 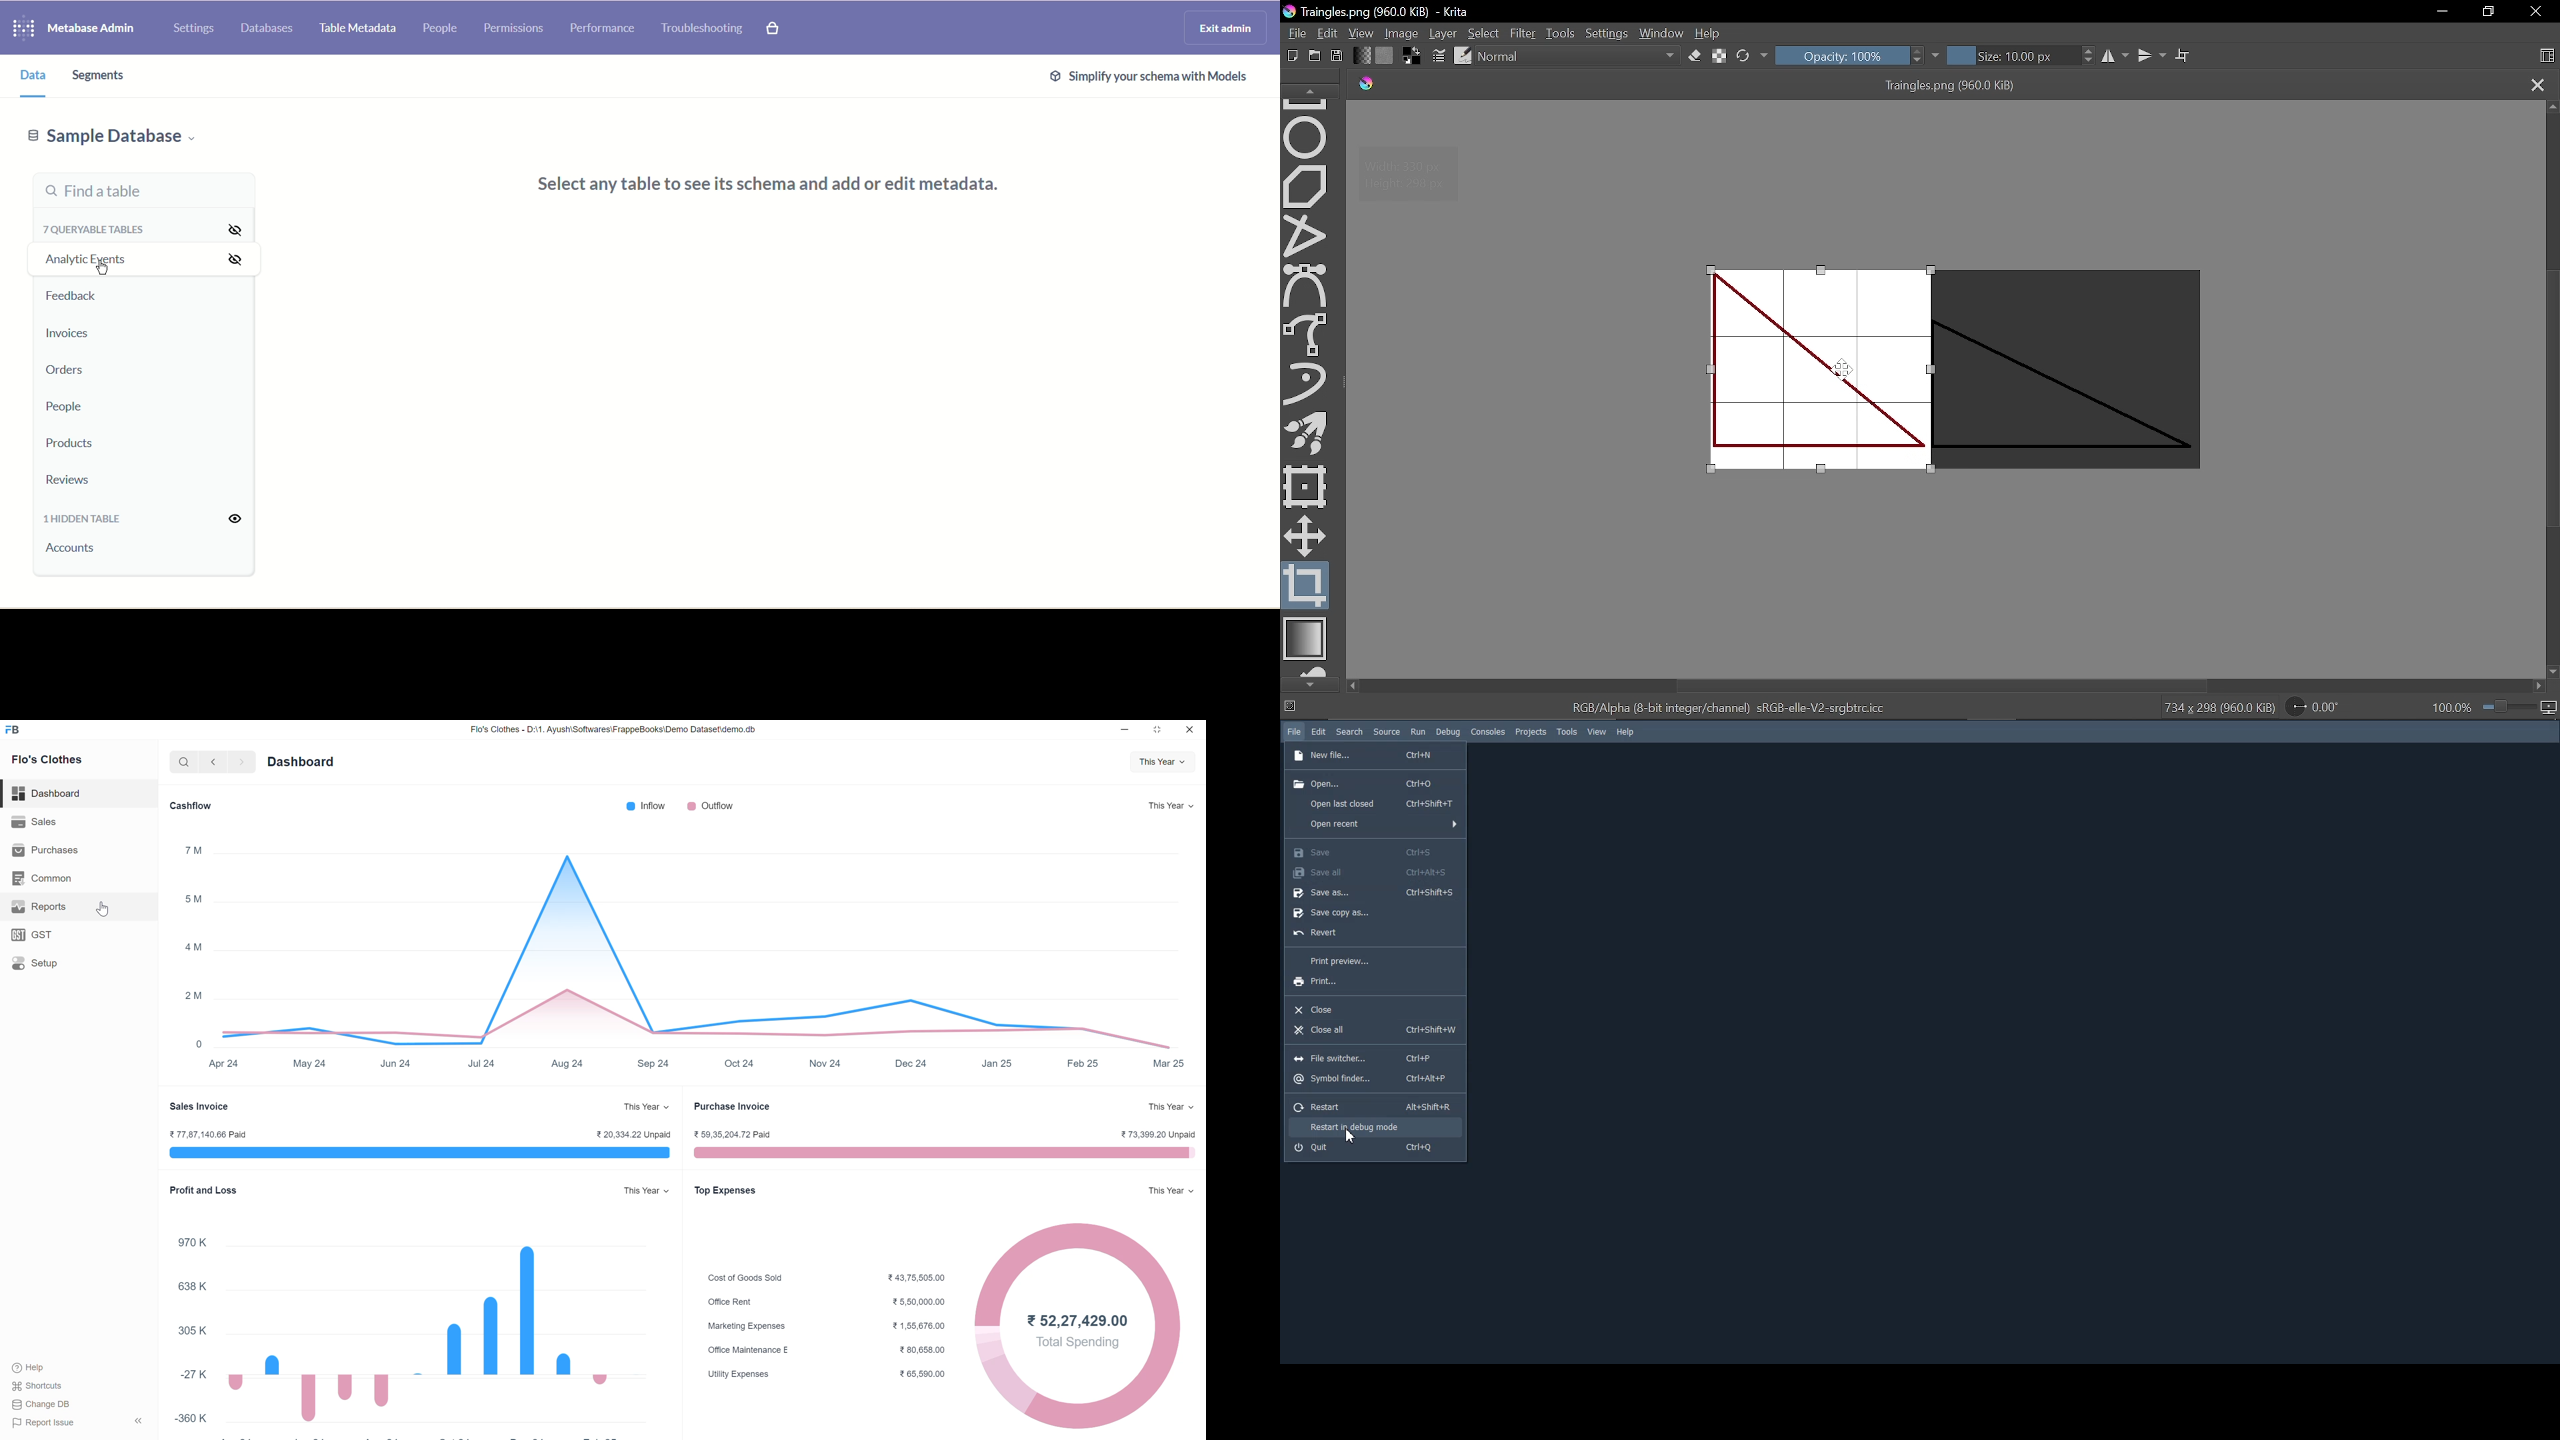 I want to click on Consoles, so click(x=1487, y=733).